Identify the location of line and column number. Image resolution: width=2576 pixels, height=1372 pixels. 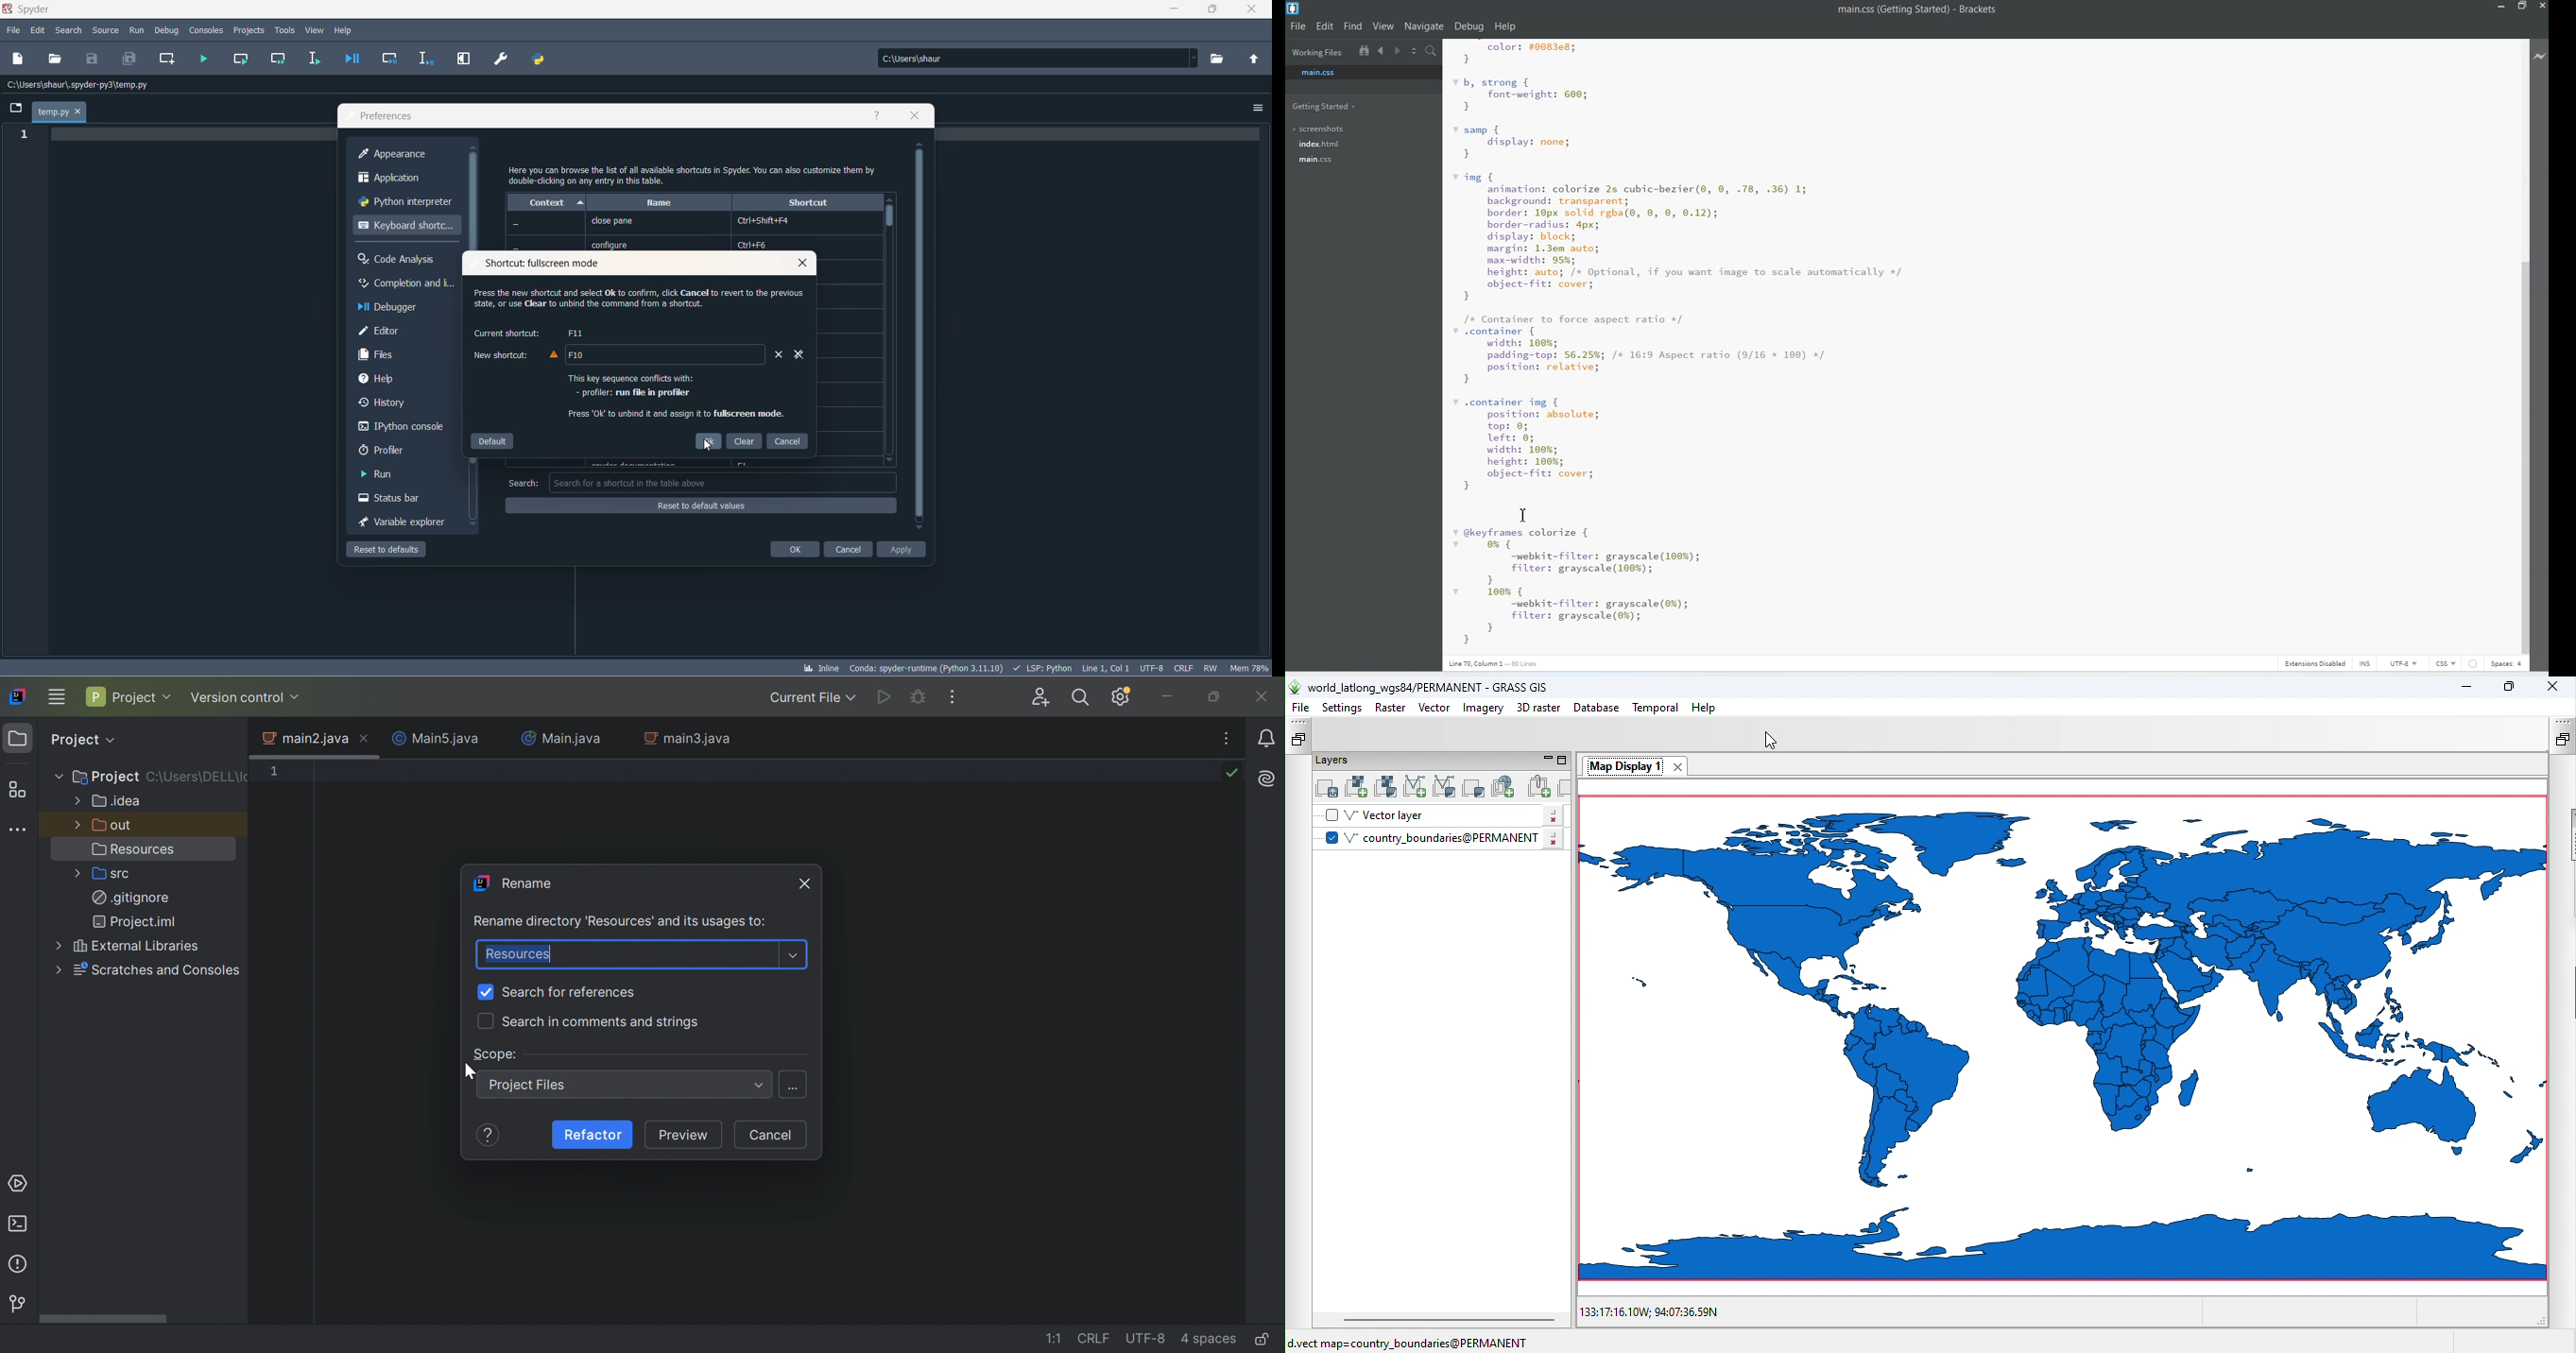
(1106, 666).